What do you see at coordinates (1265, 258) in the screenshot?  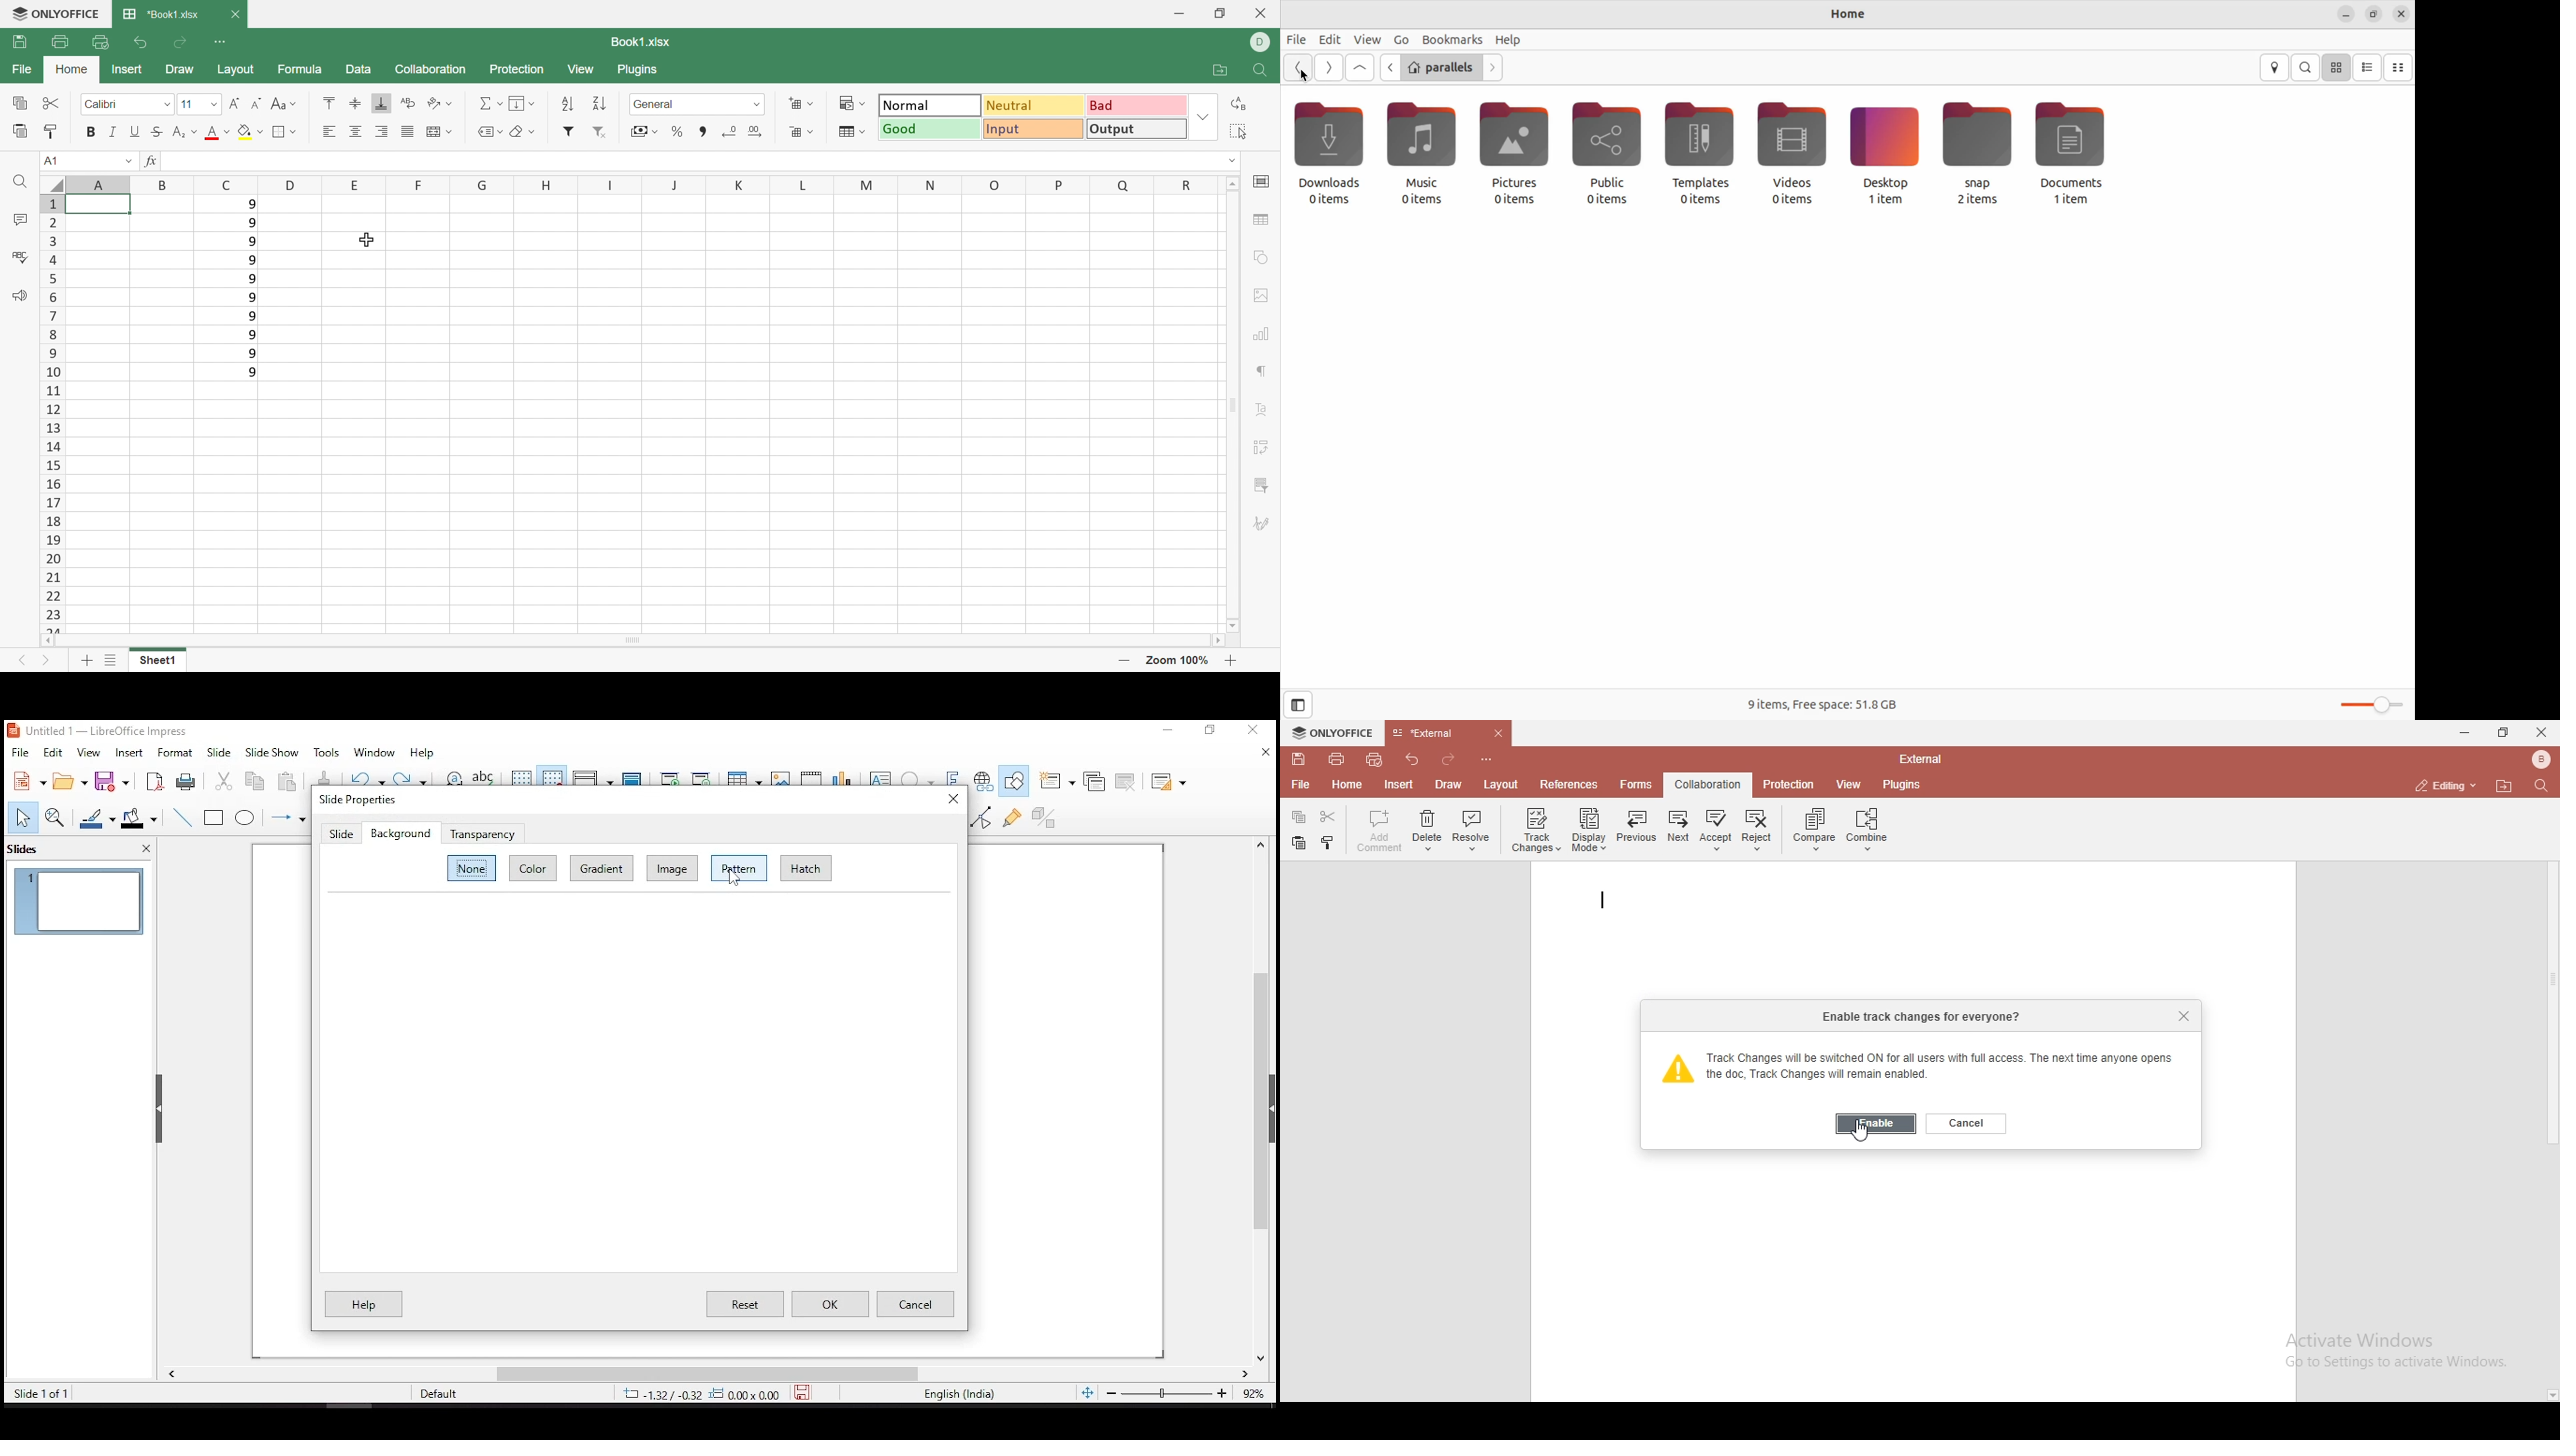 I see `shape settings` at bounding box center [1265, 258].